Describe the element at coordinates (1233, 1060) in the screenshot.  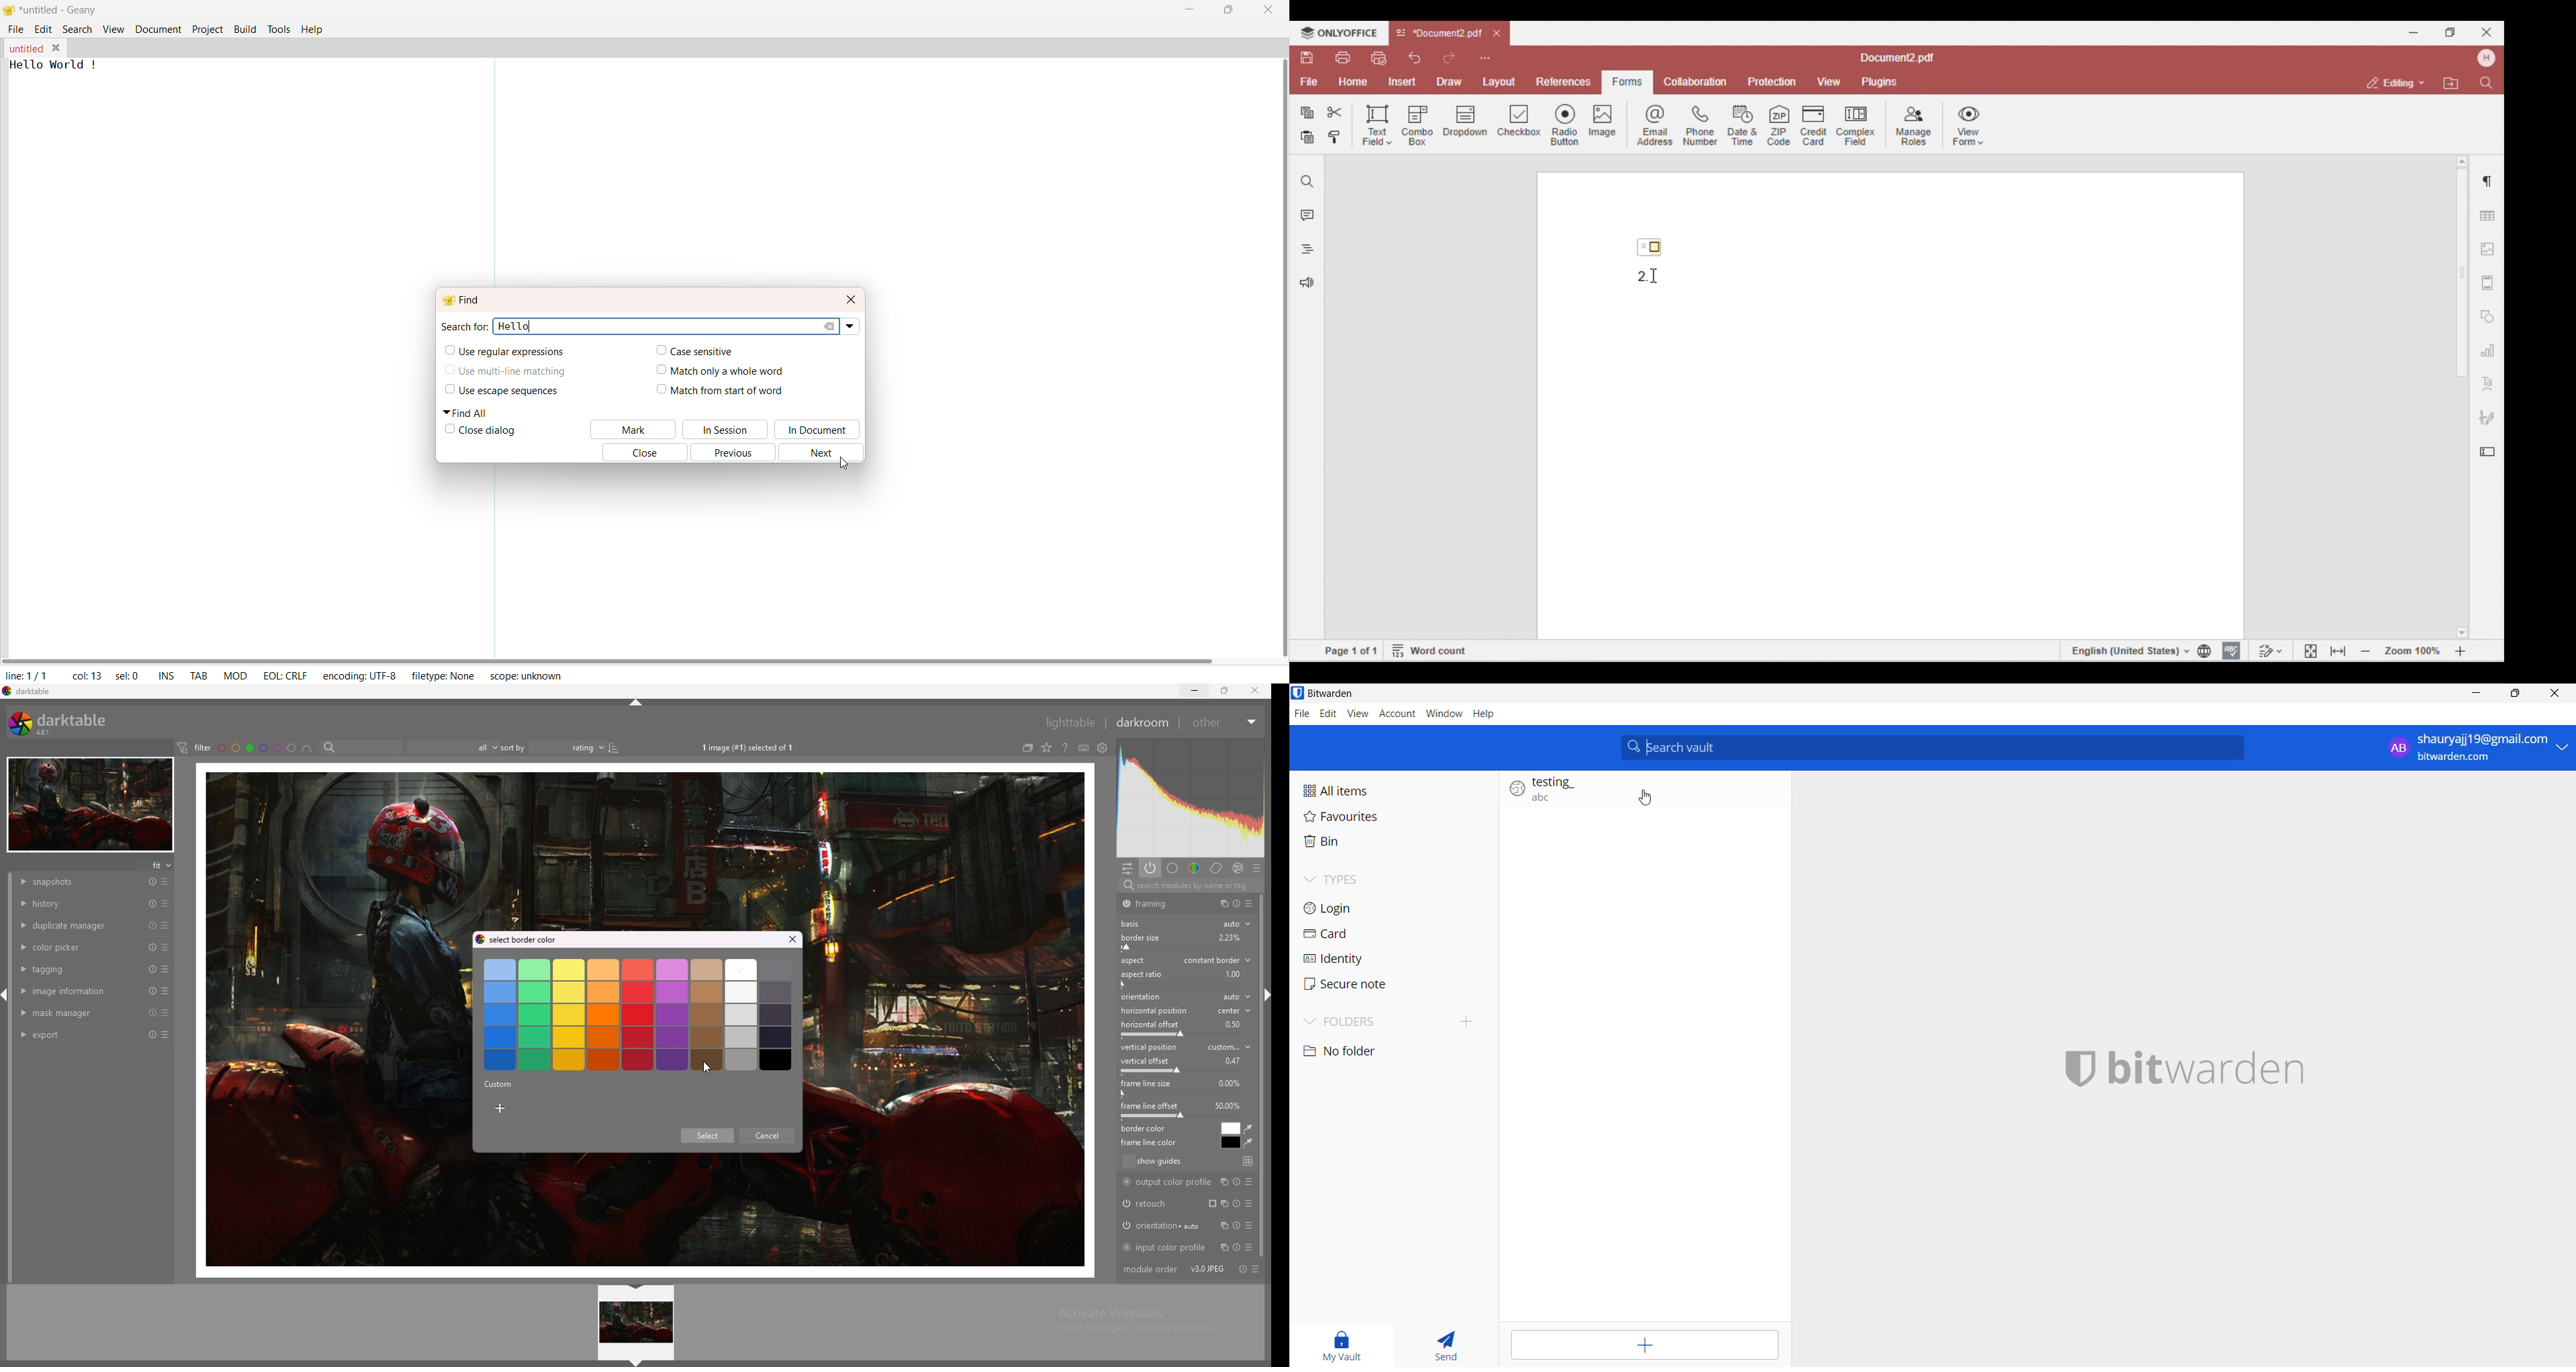
I see `percentage` at that location.